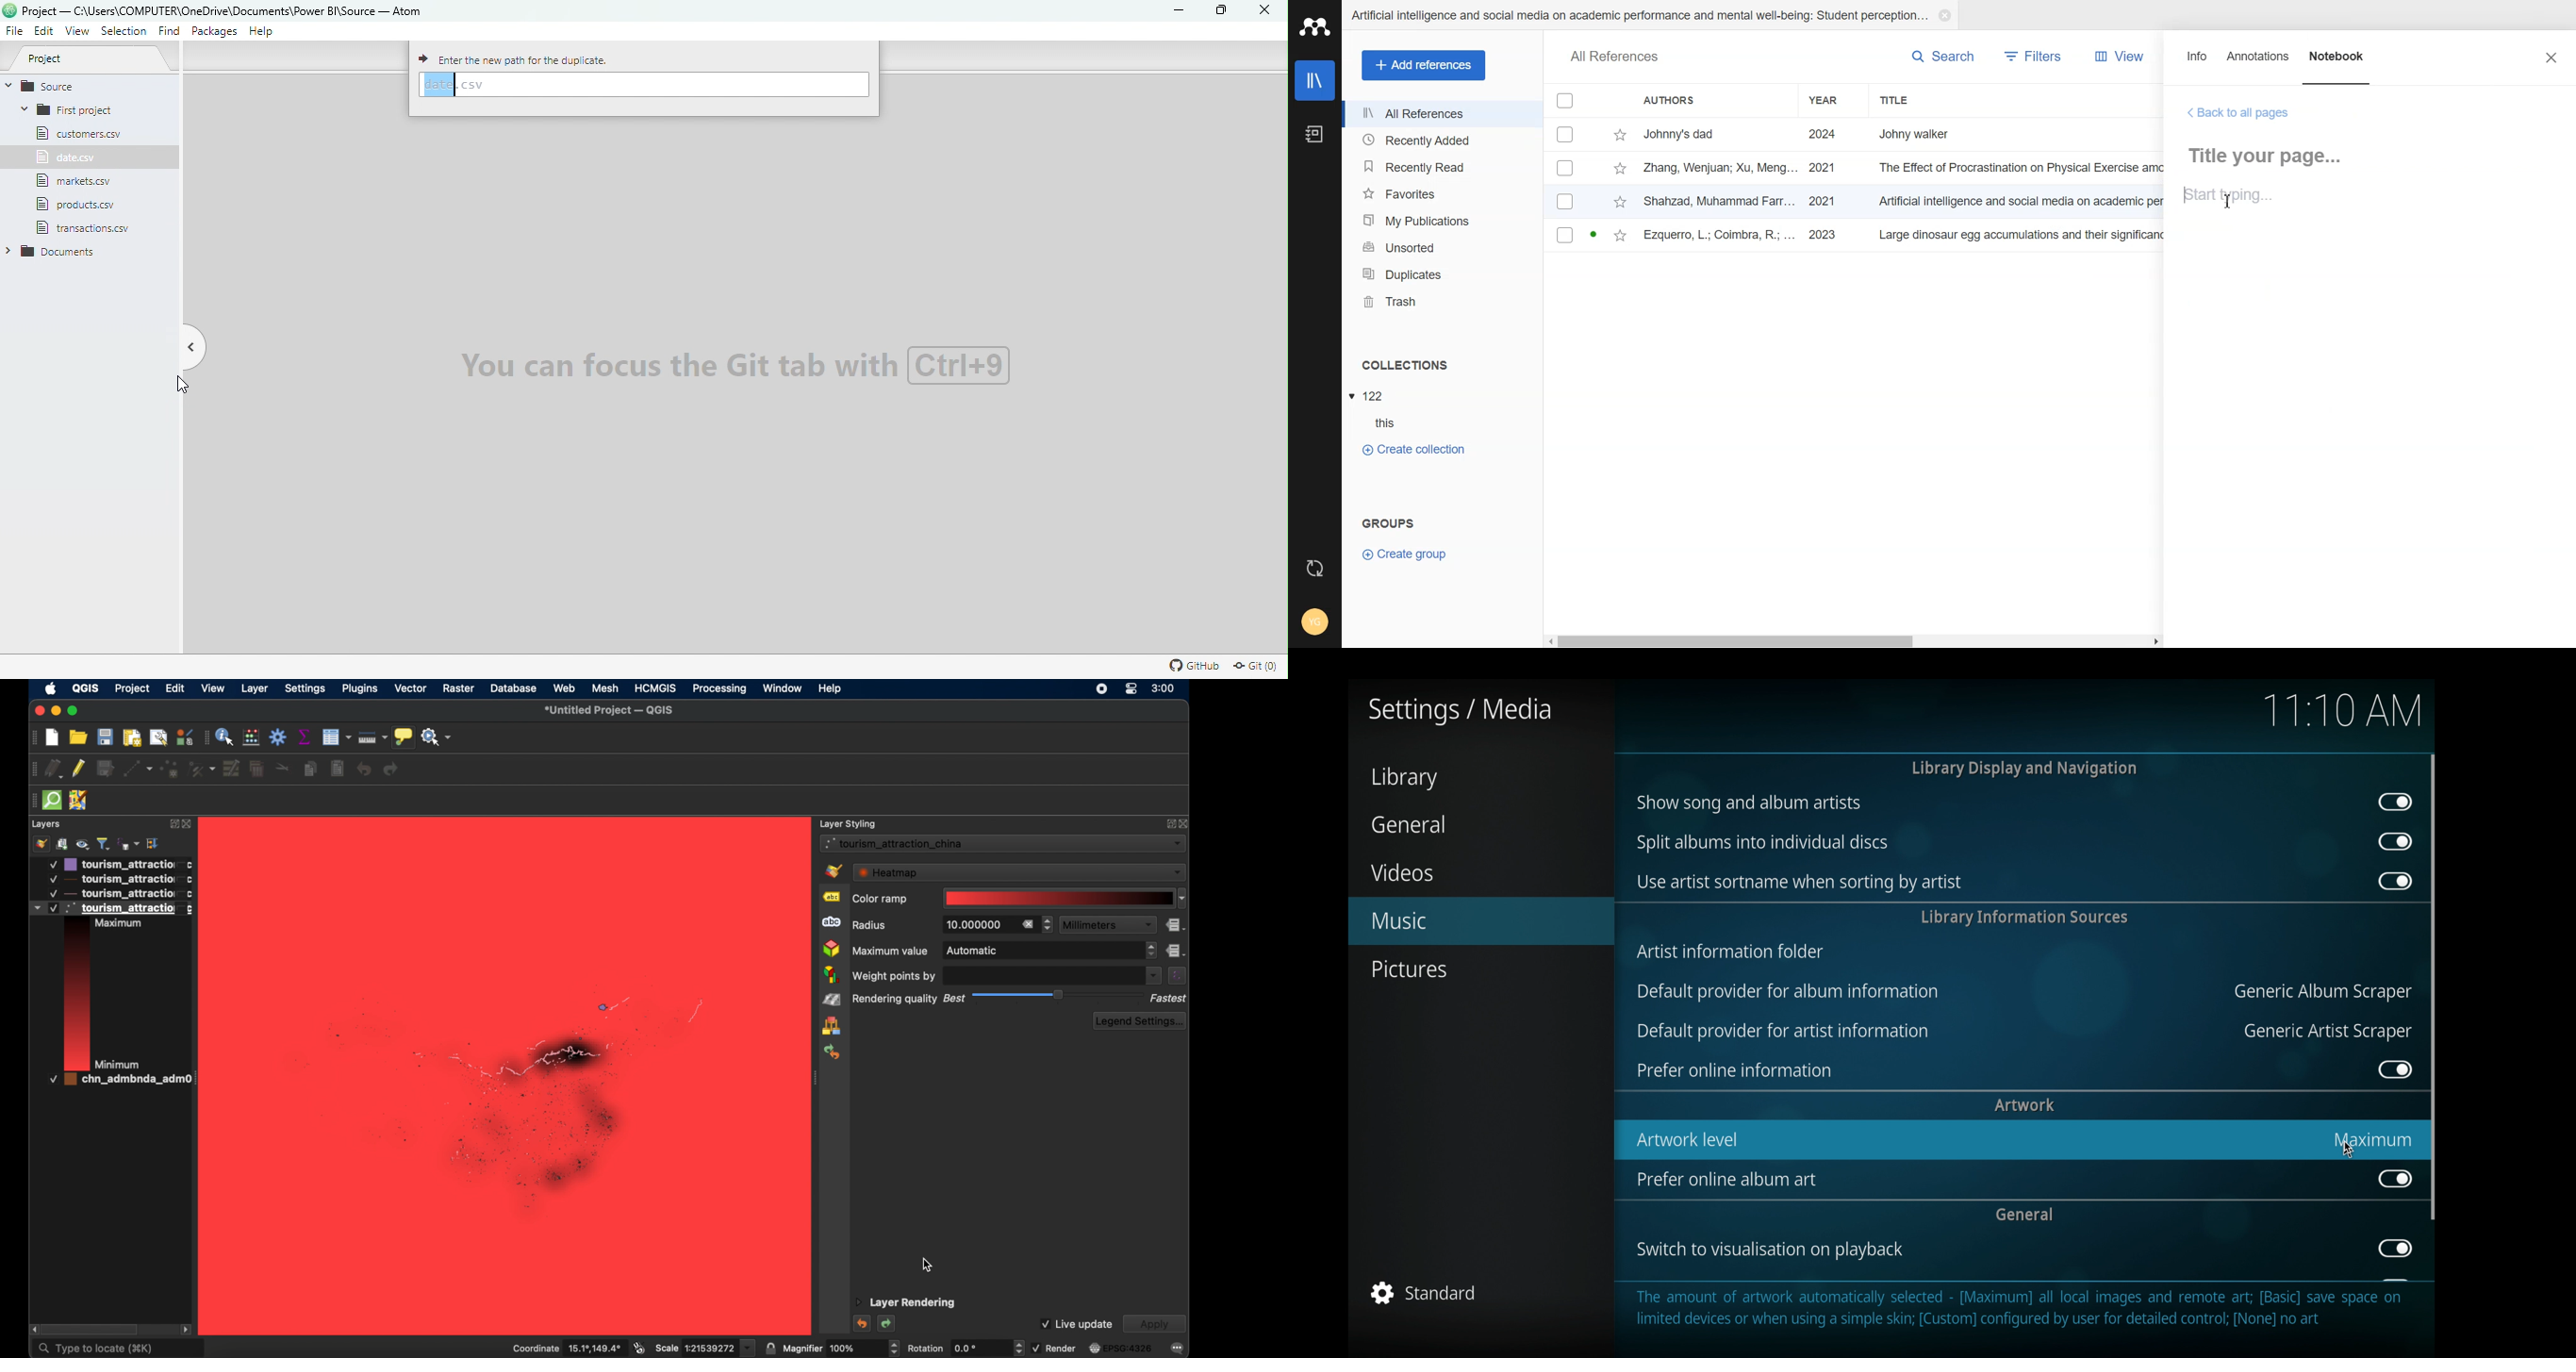 The width and height of the screenshot is (2576, 1372). Describe the element at coordinates (360, 690) in the screenshot. I see `plugins` at that location.